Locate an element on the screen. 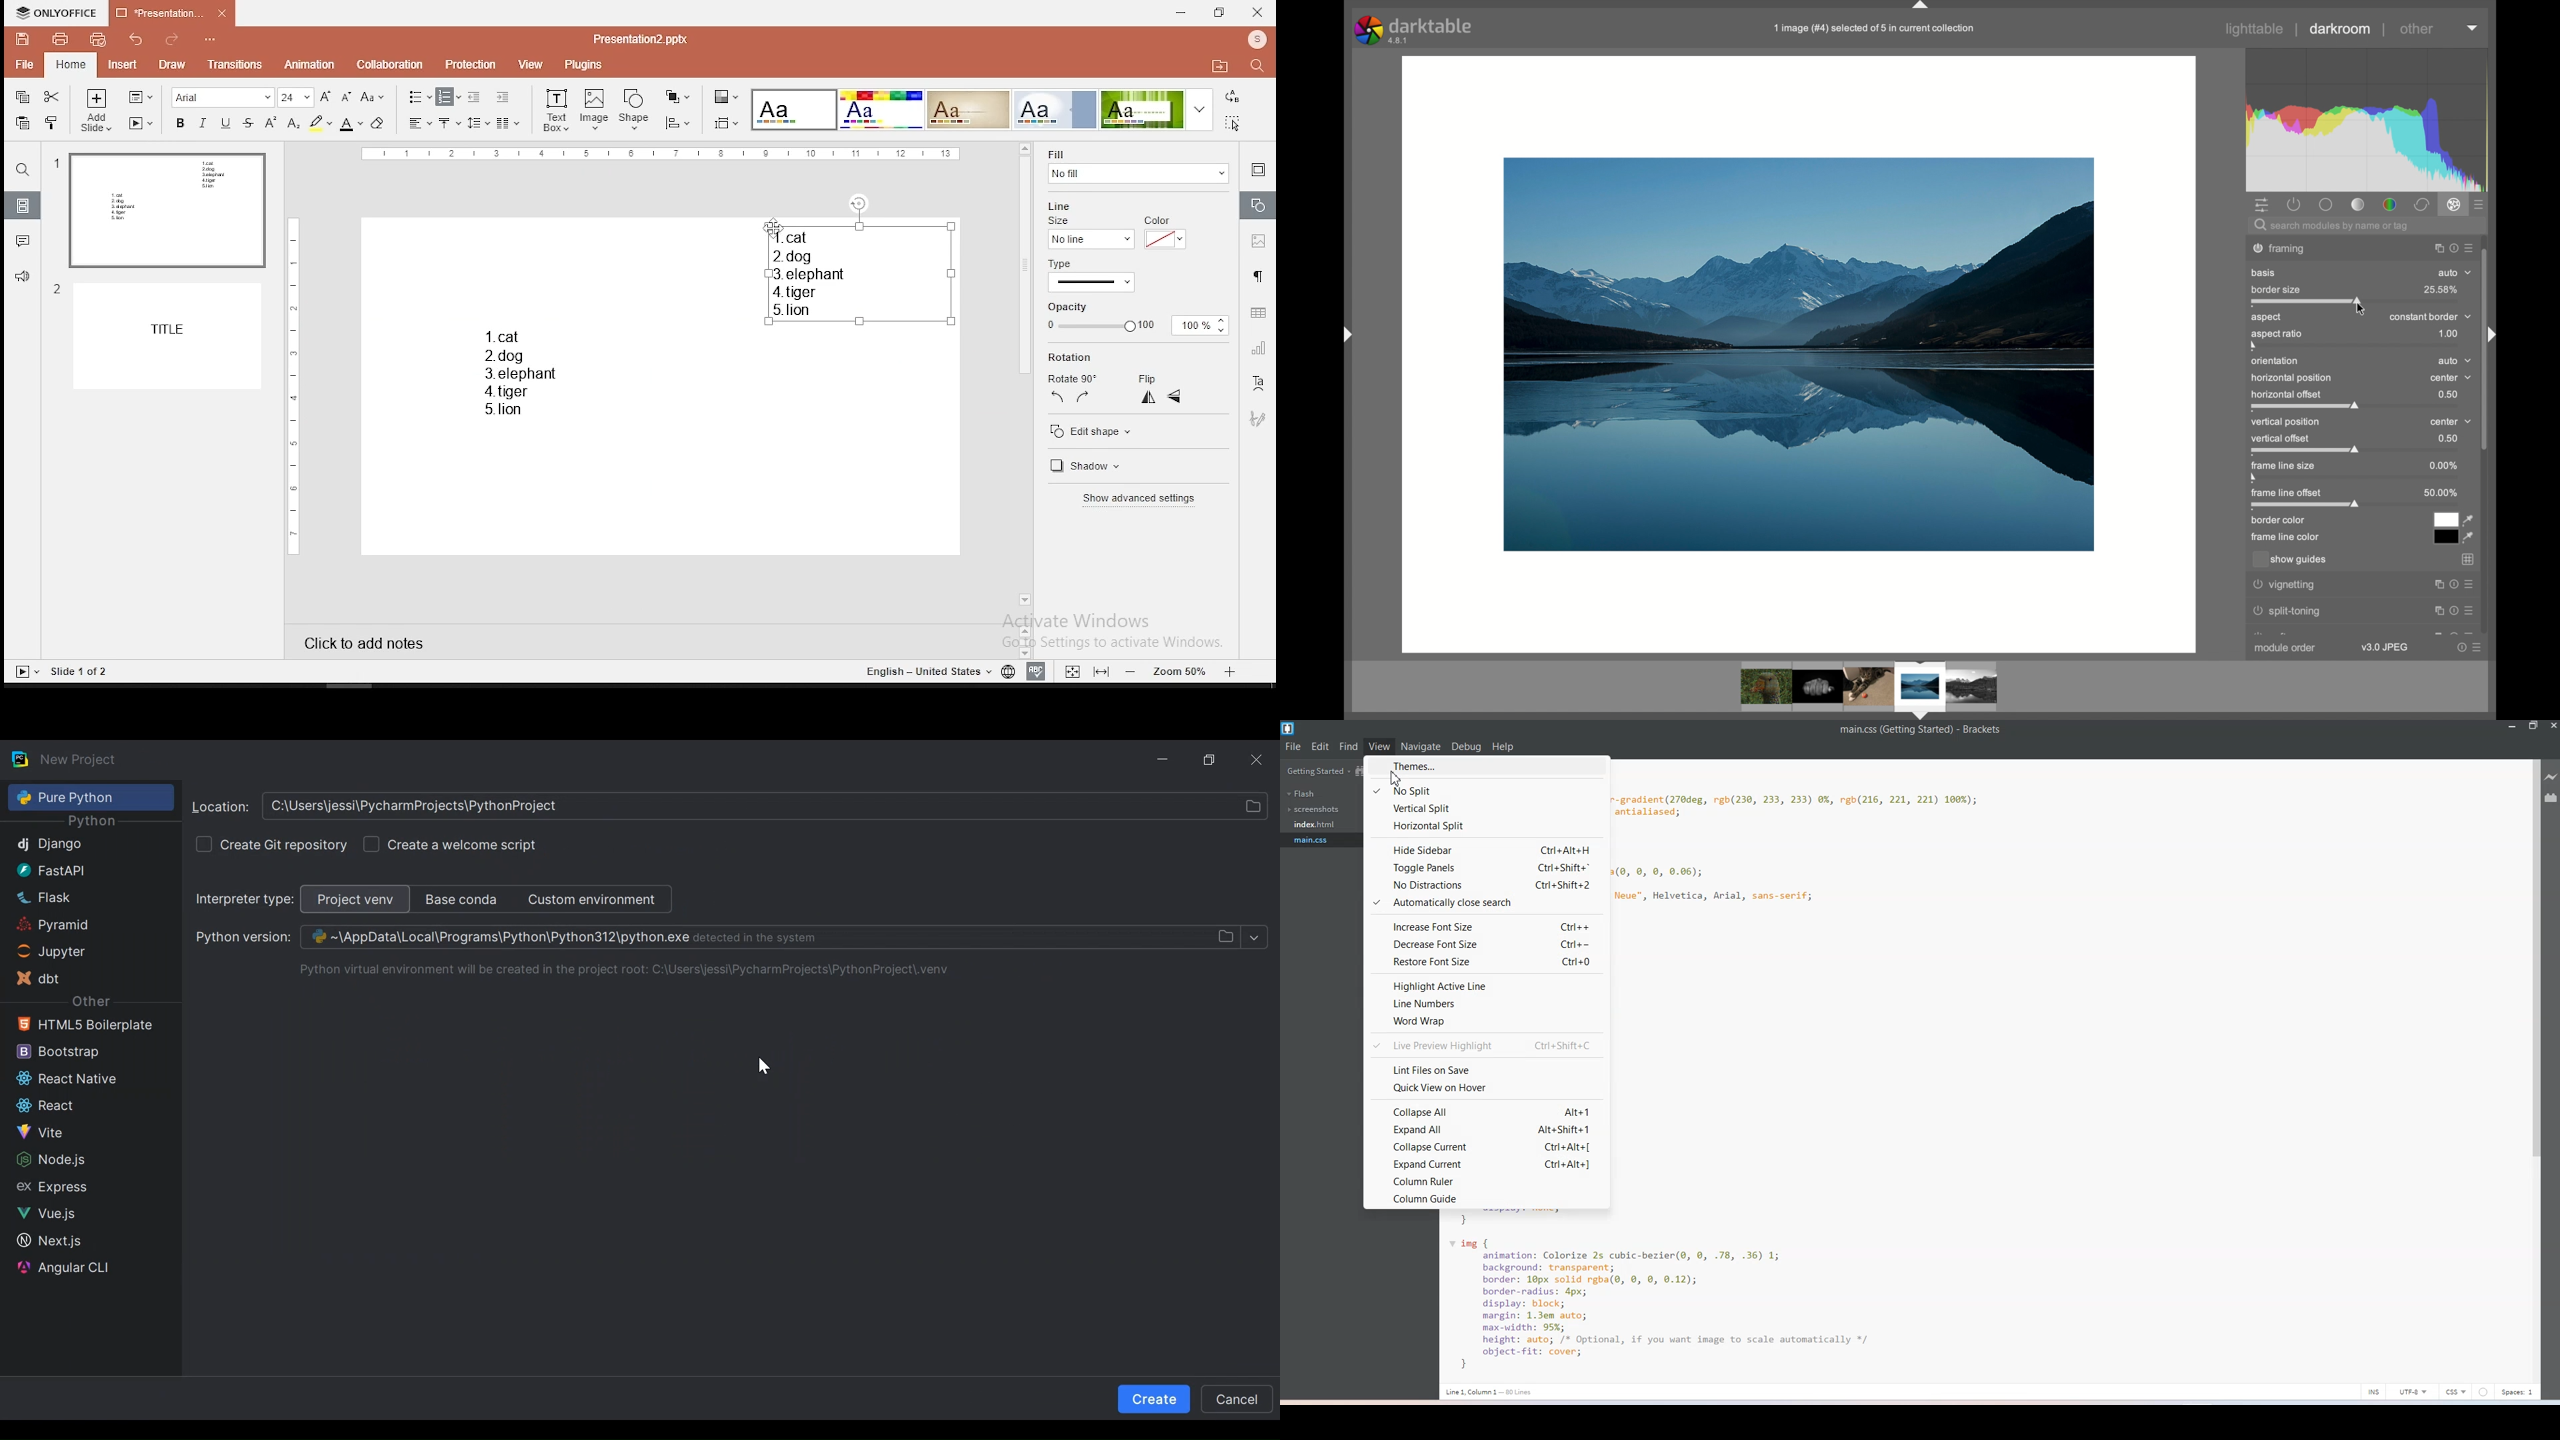  Quick view on Hover is located at coordinates (1485, 1087).